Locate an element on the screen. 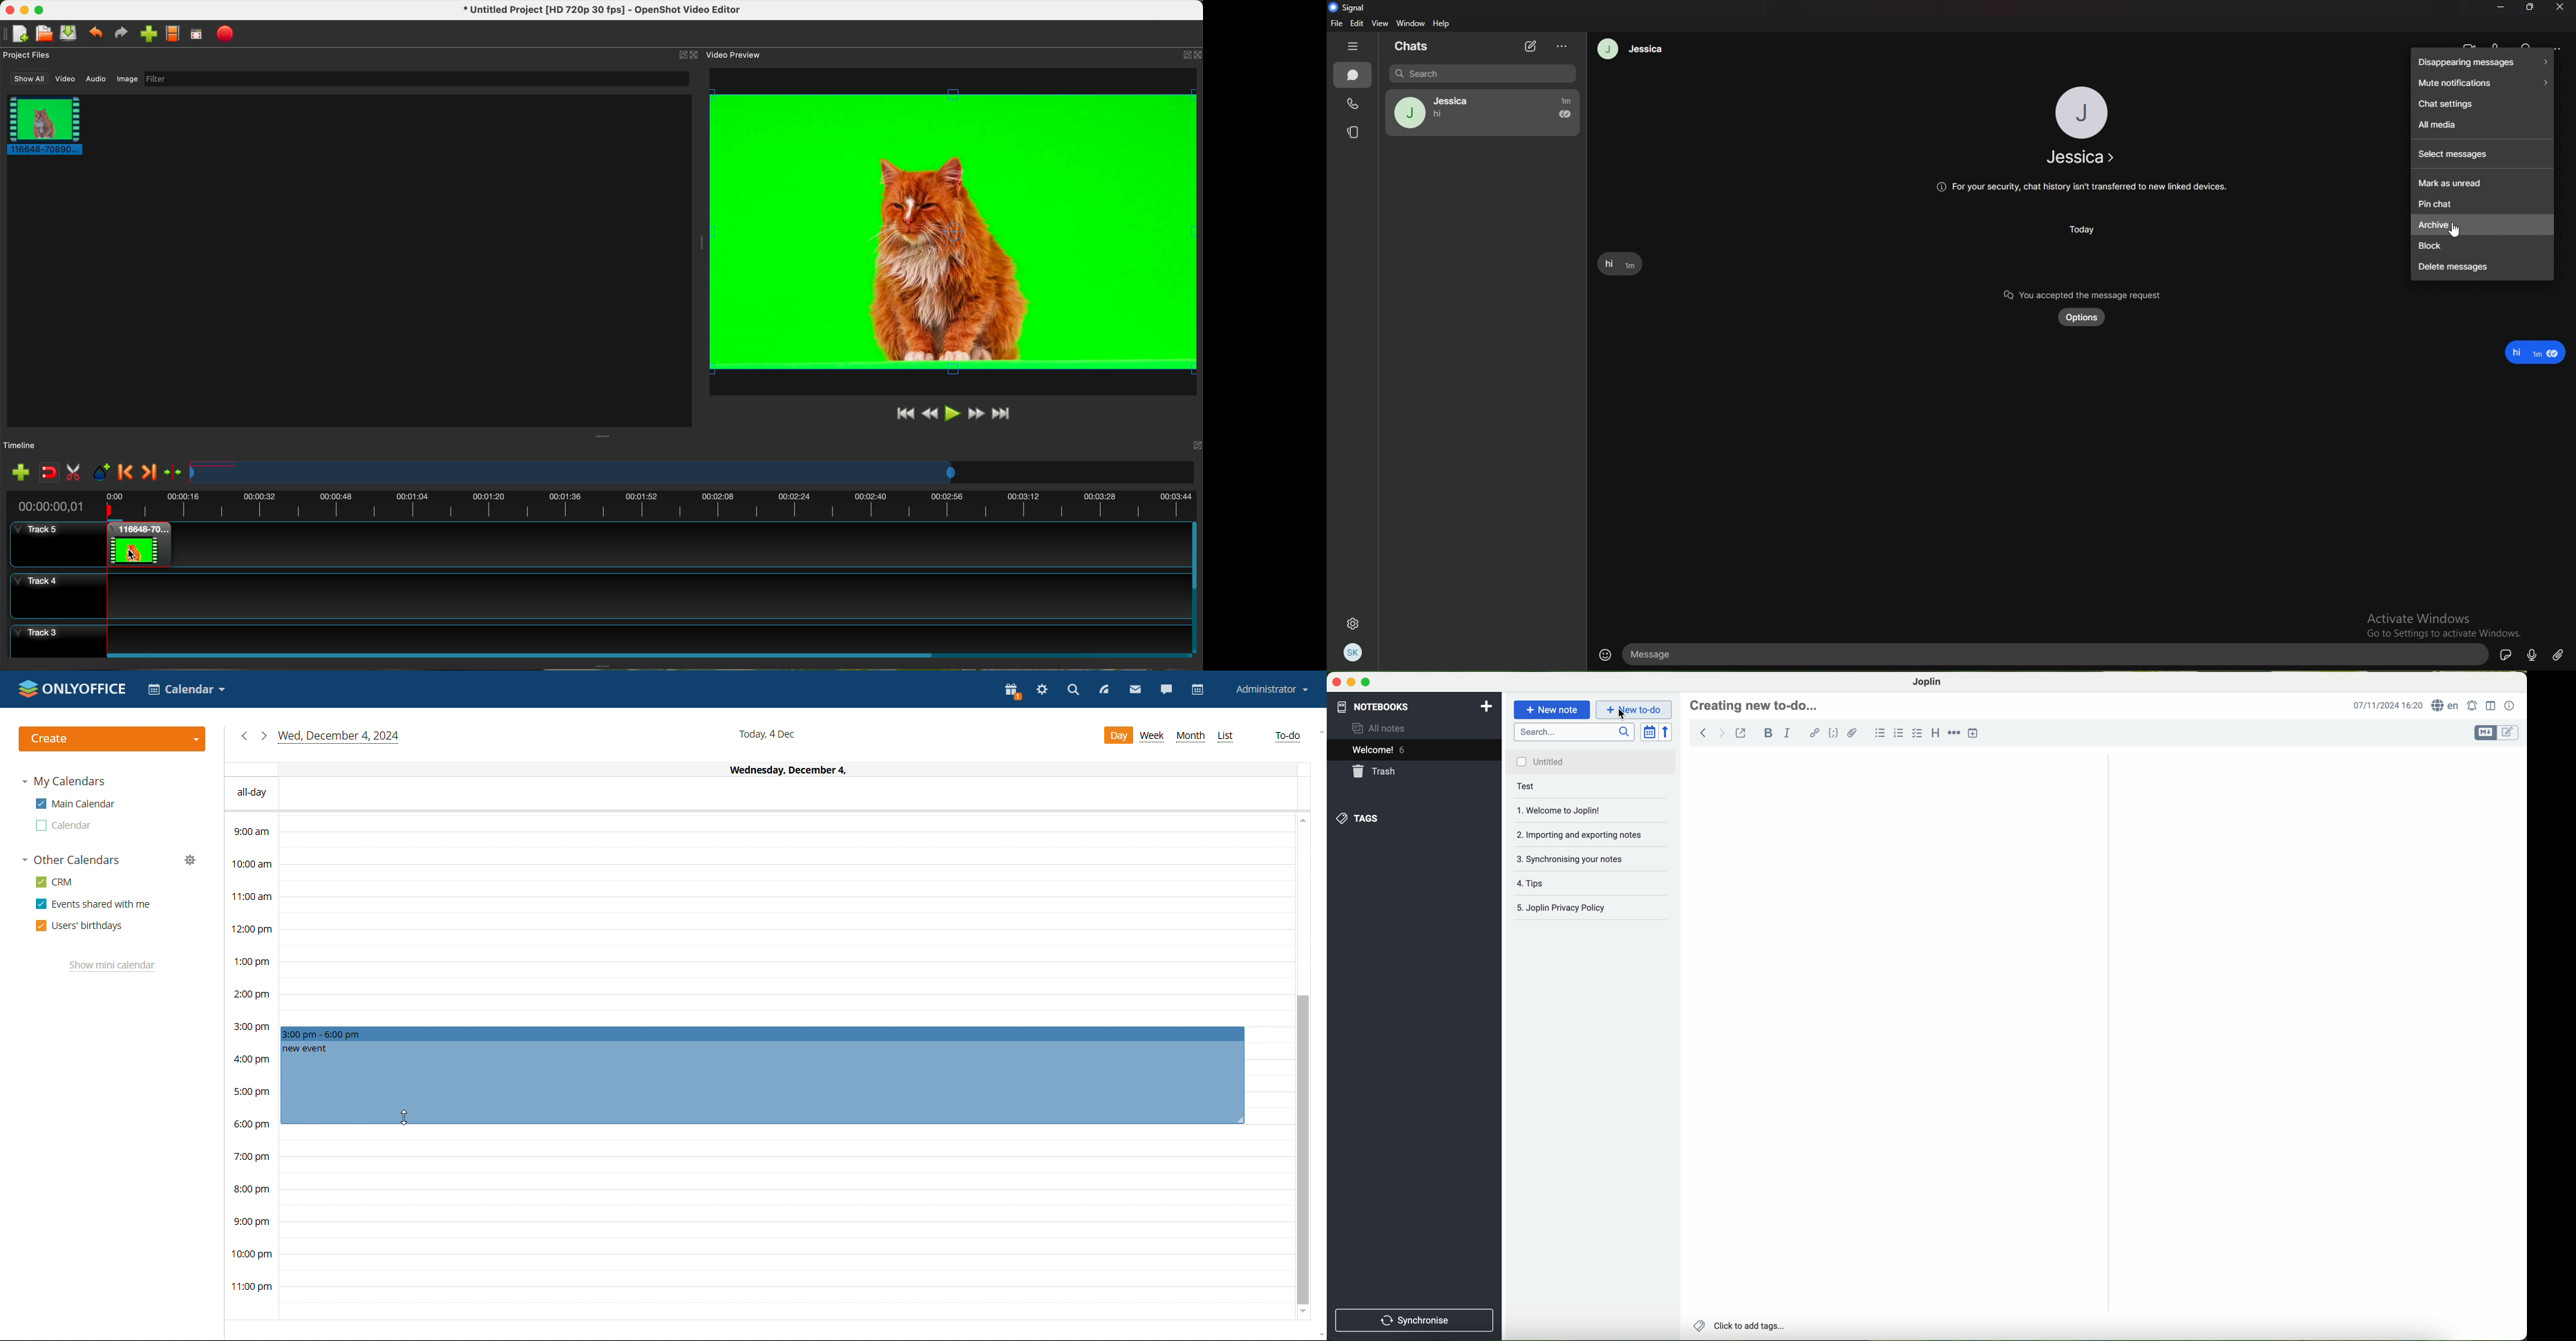 The height and width of the screenshot is (1344, 2576). synchronising your notes is located at coordinates (1577, 857).